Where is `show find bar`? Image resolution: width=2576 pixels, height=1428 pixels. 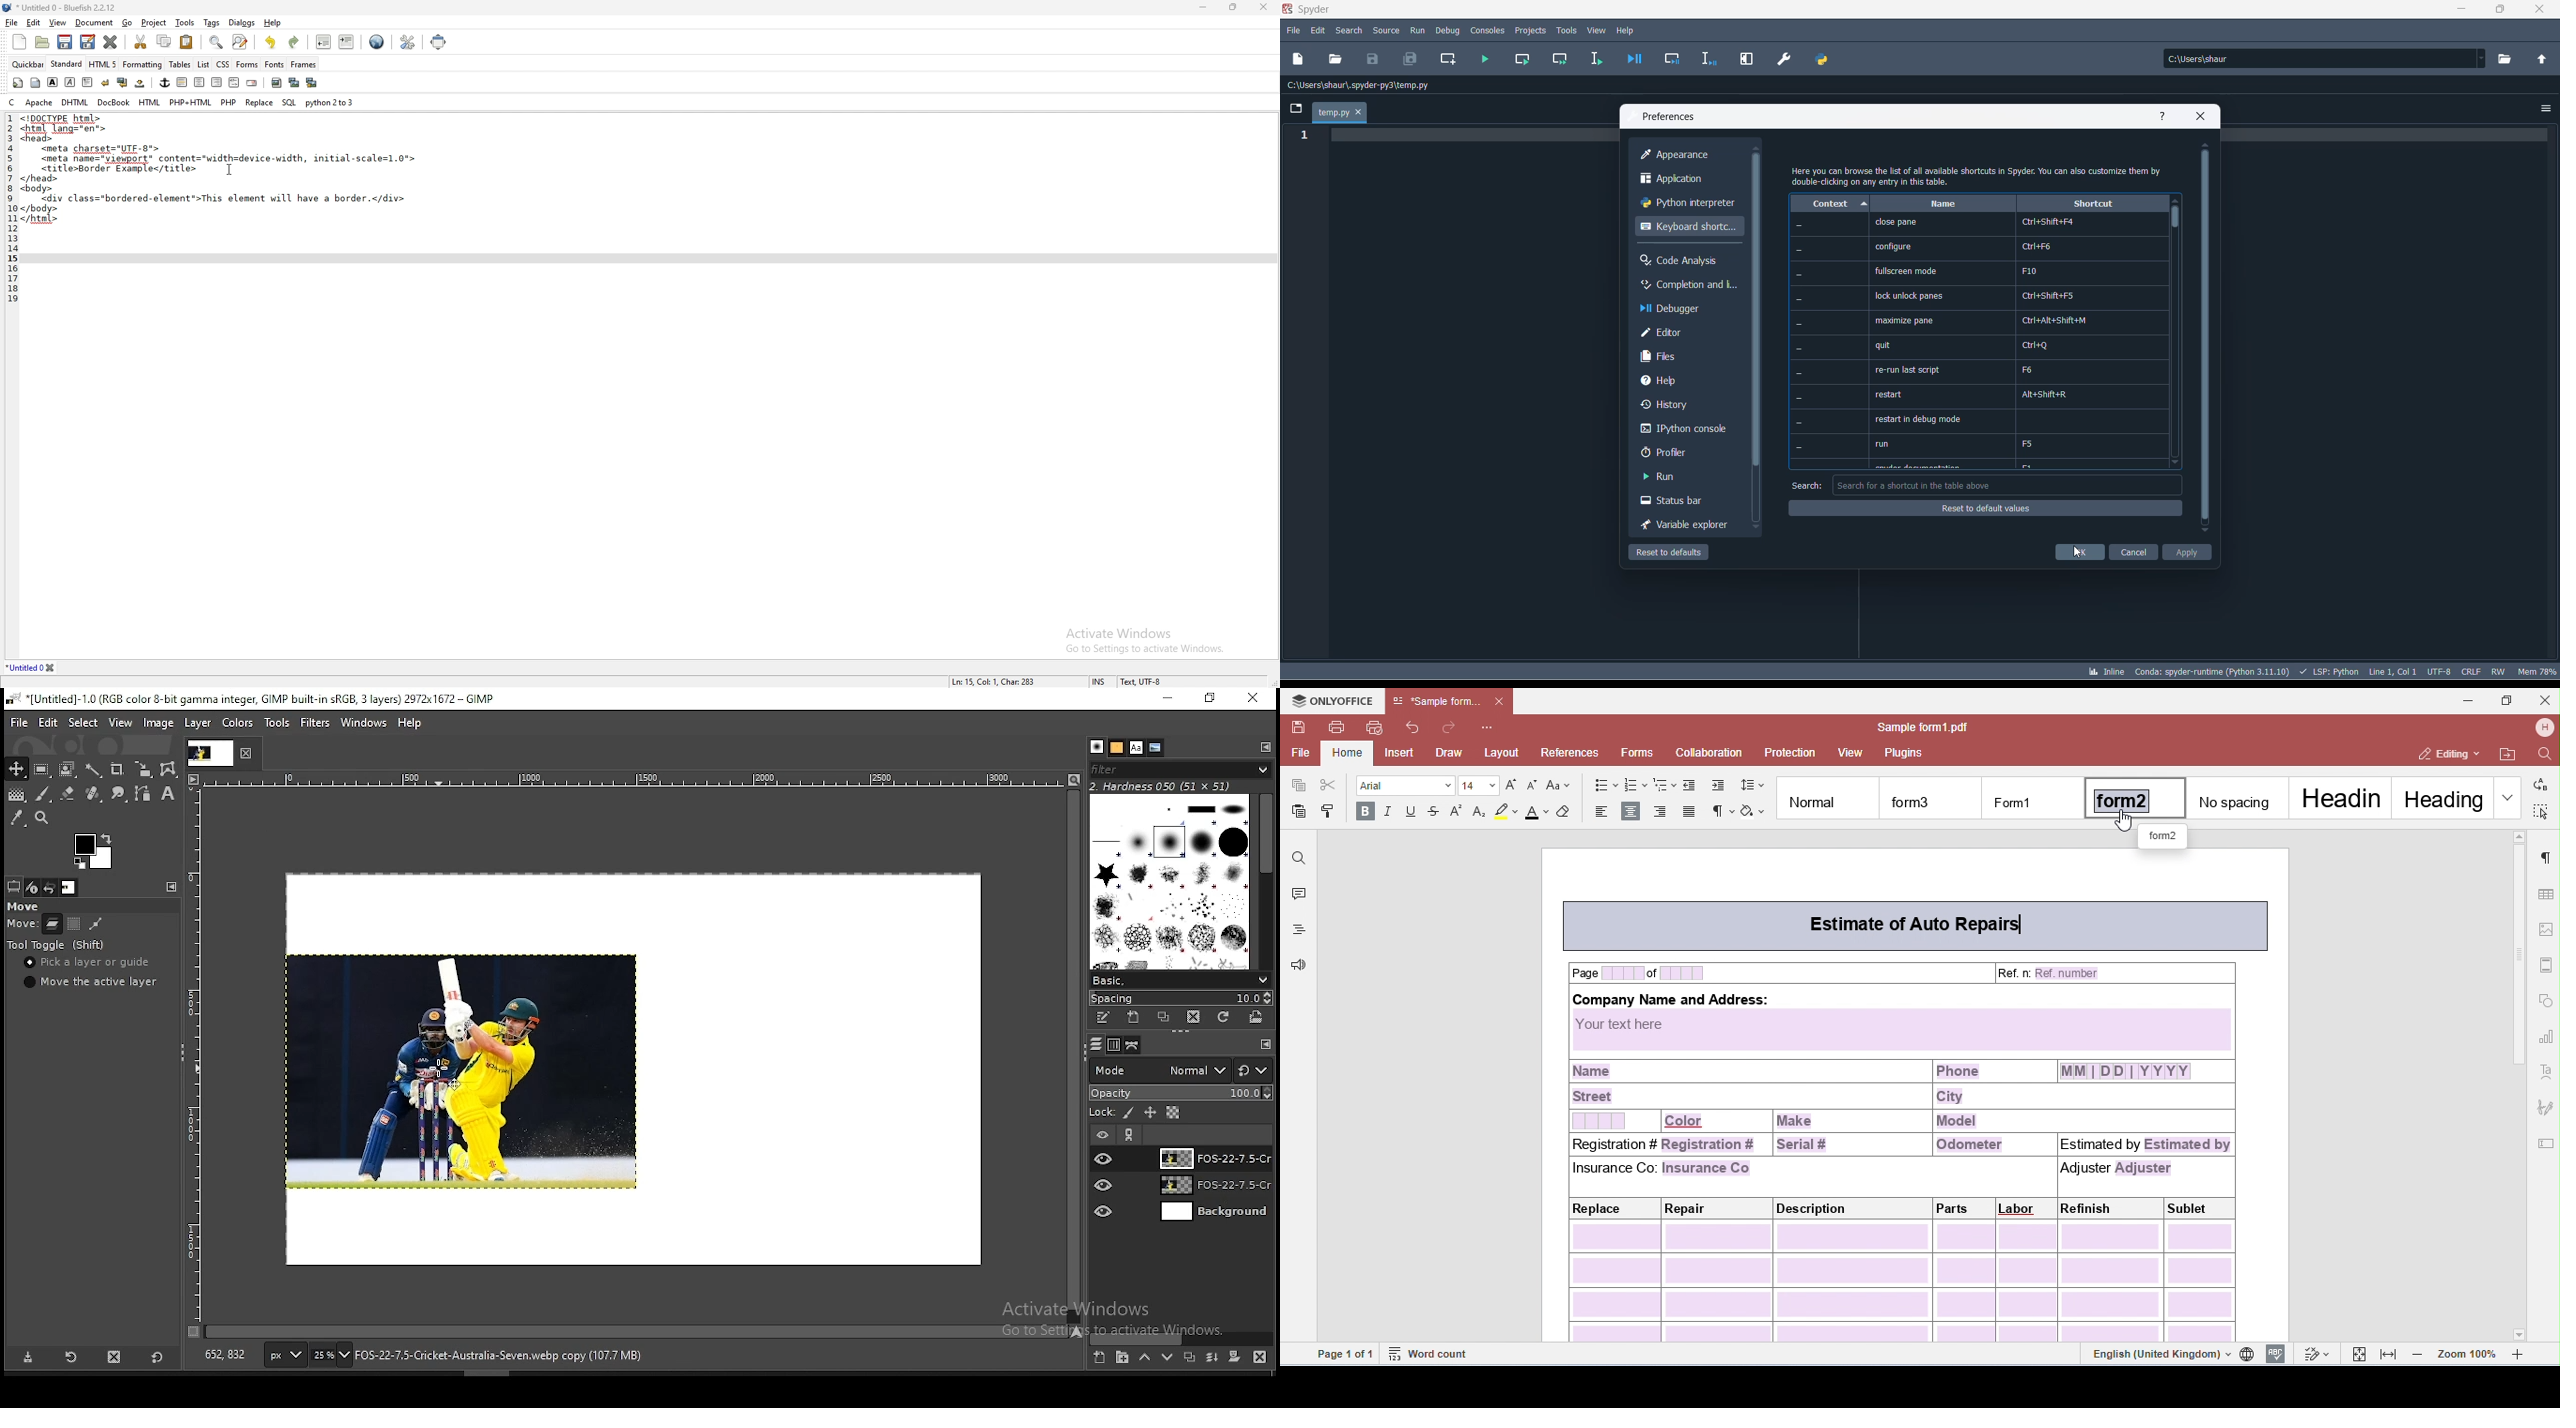
show find bar is located at coordinates (217, 43).